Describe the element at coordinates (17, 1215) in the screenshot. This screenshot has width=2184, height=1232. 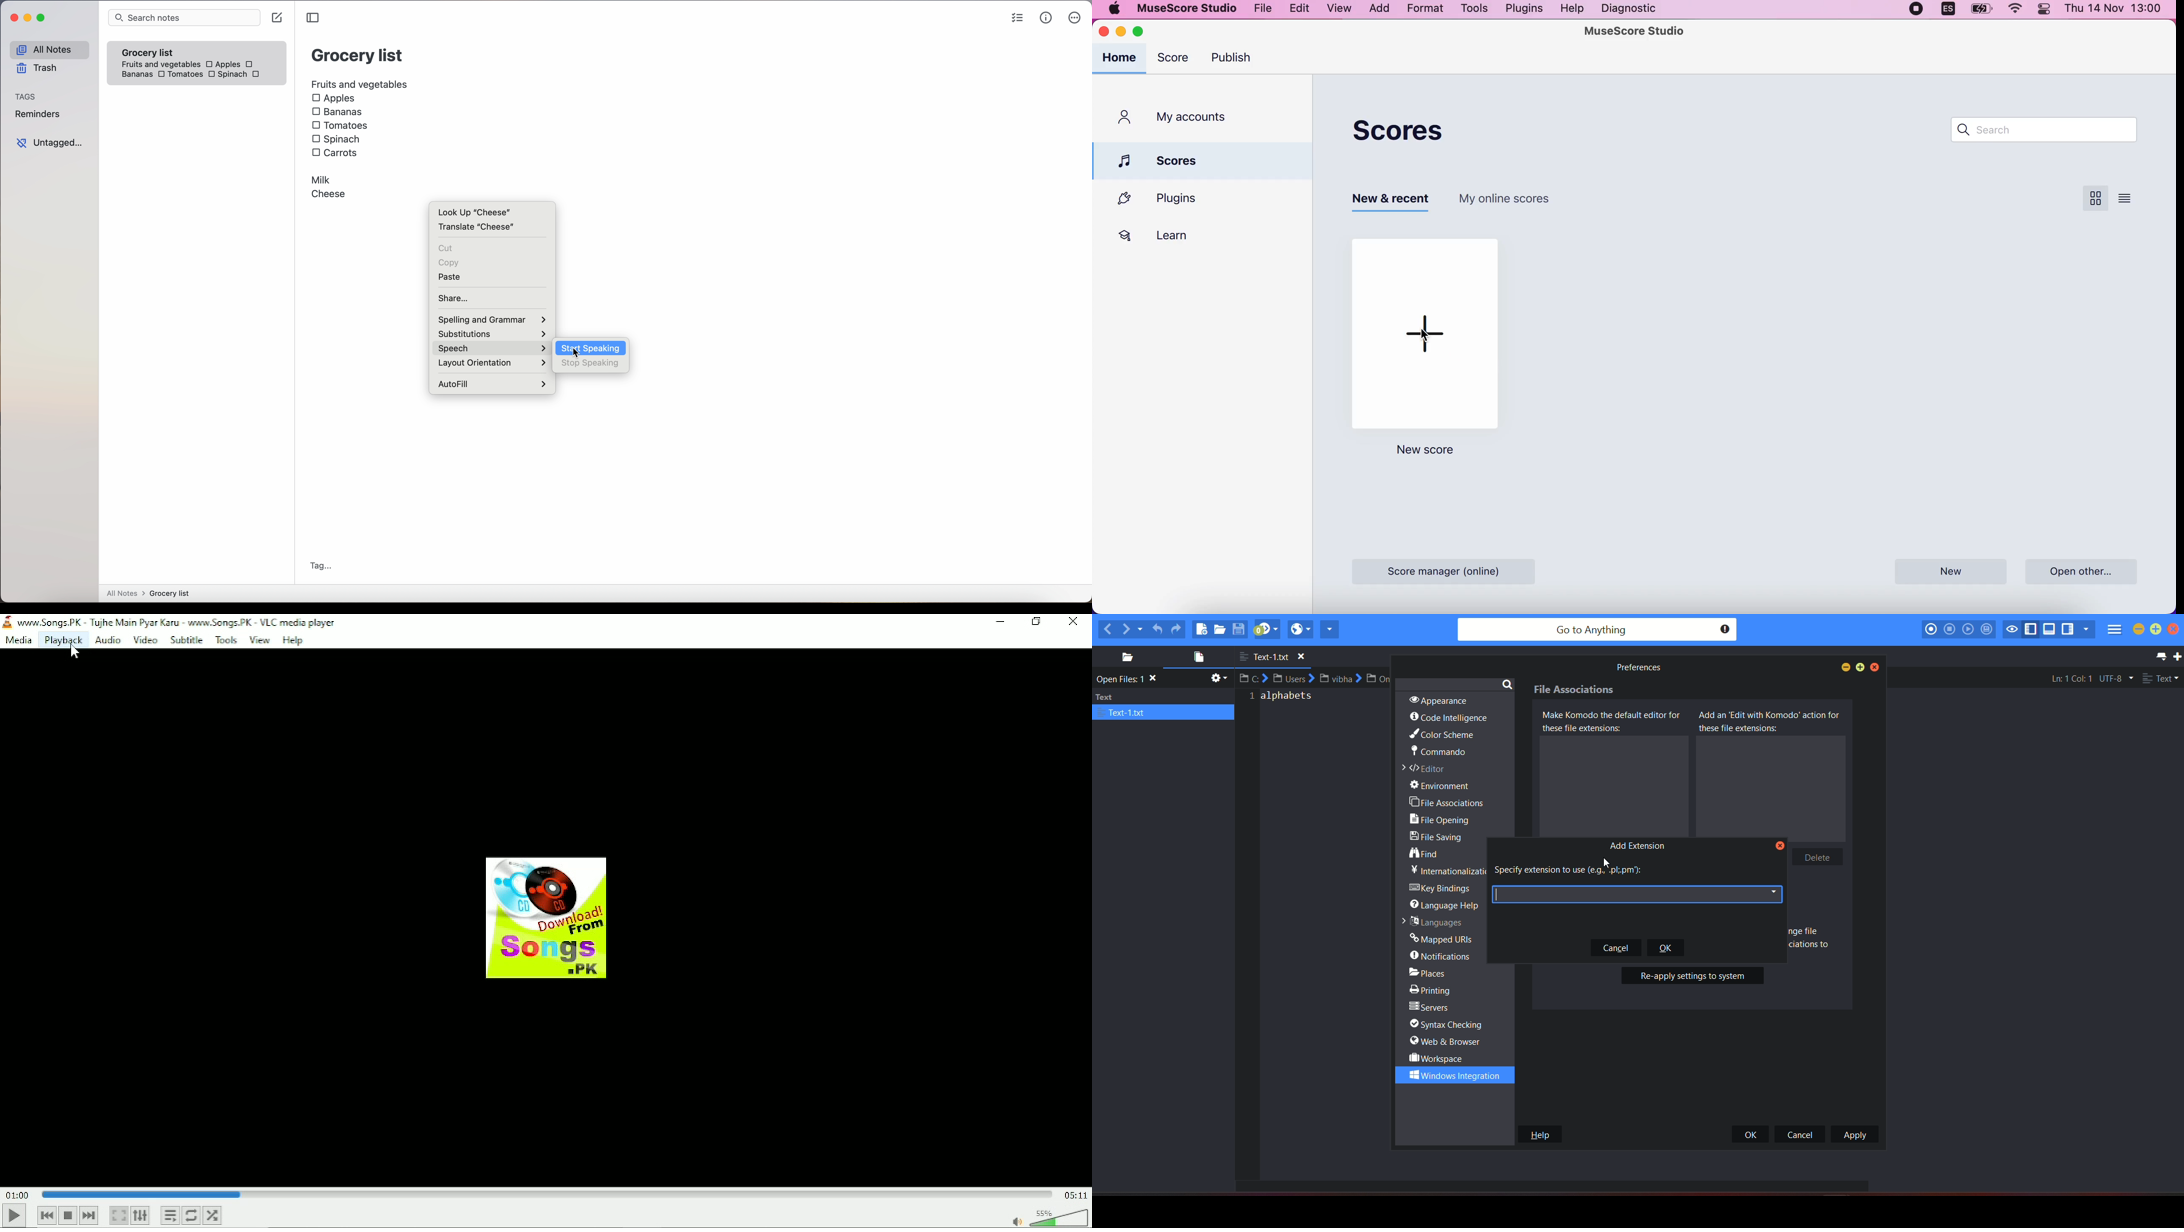
I see `Play` at that location.